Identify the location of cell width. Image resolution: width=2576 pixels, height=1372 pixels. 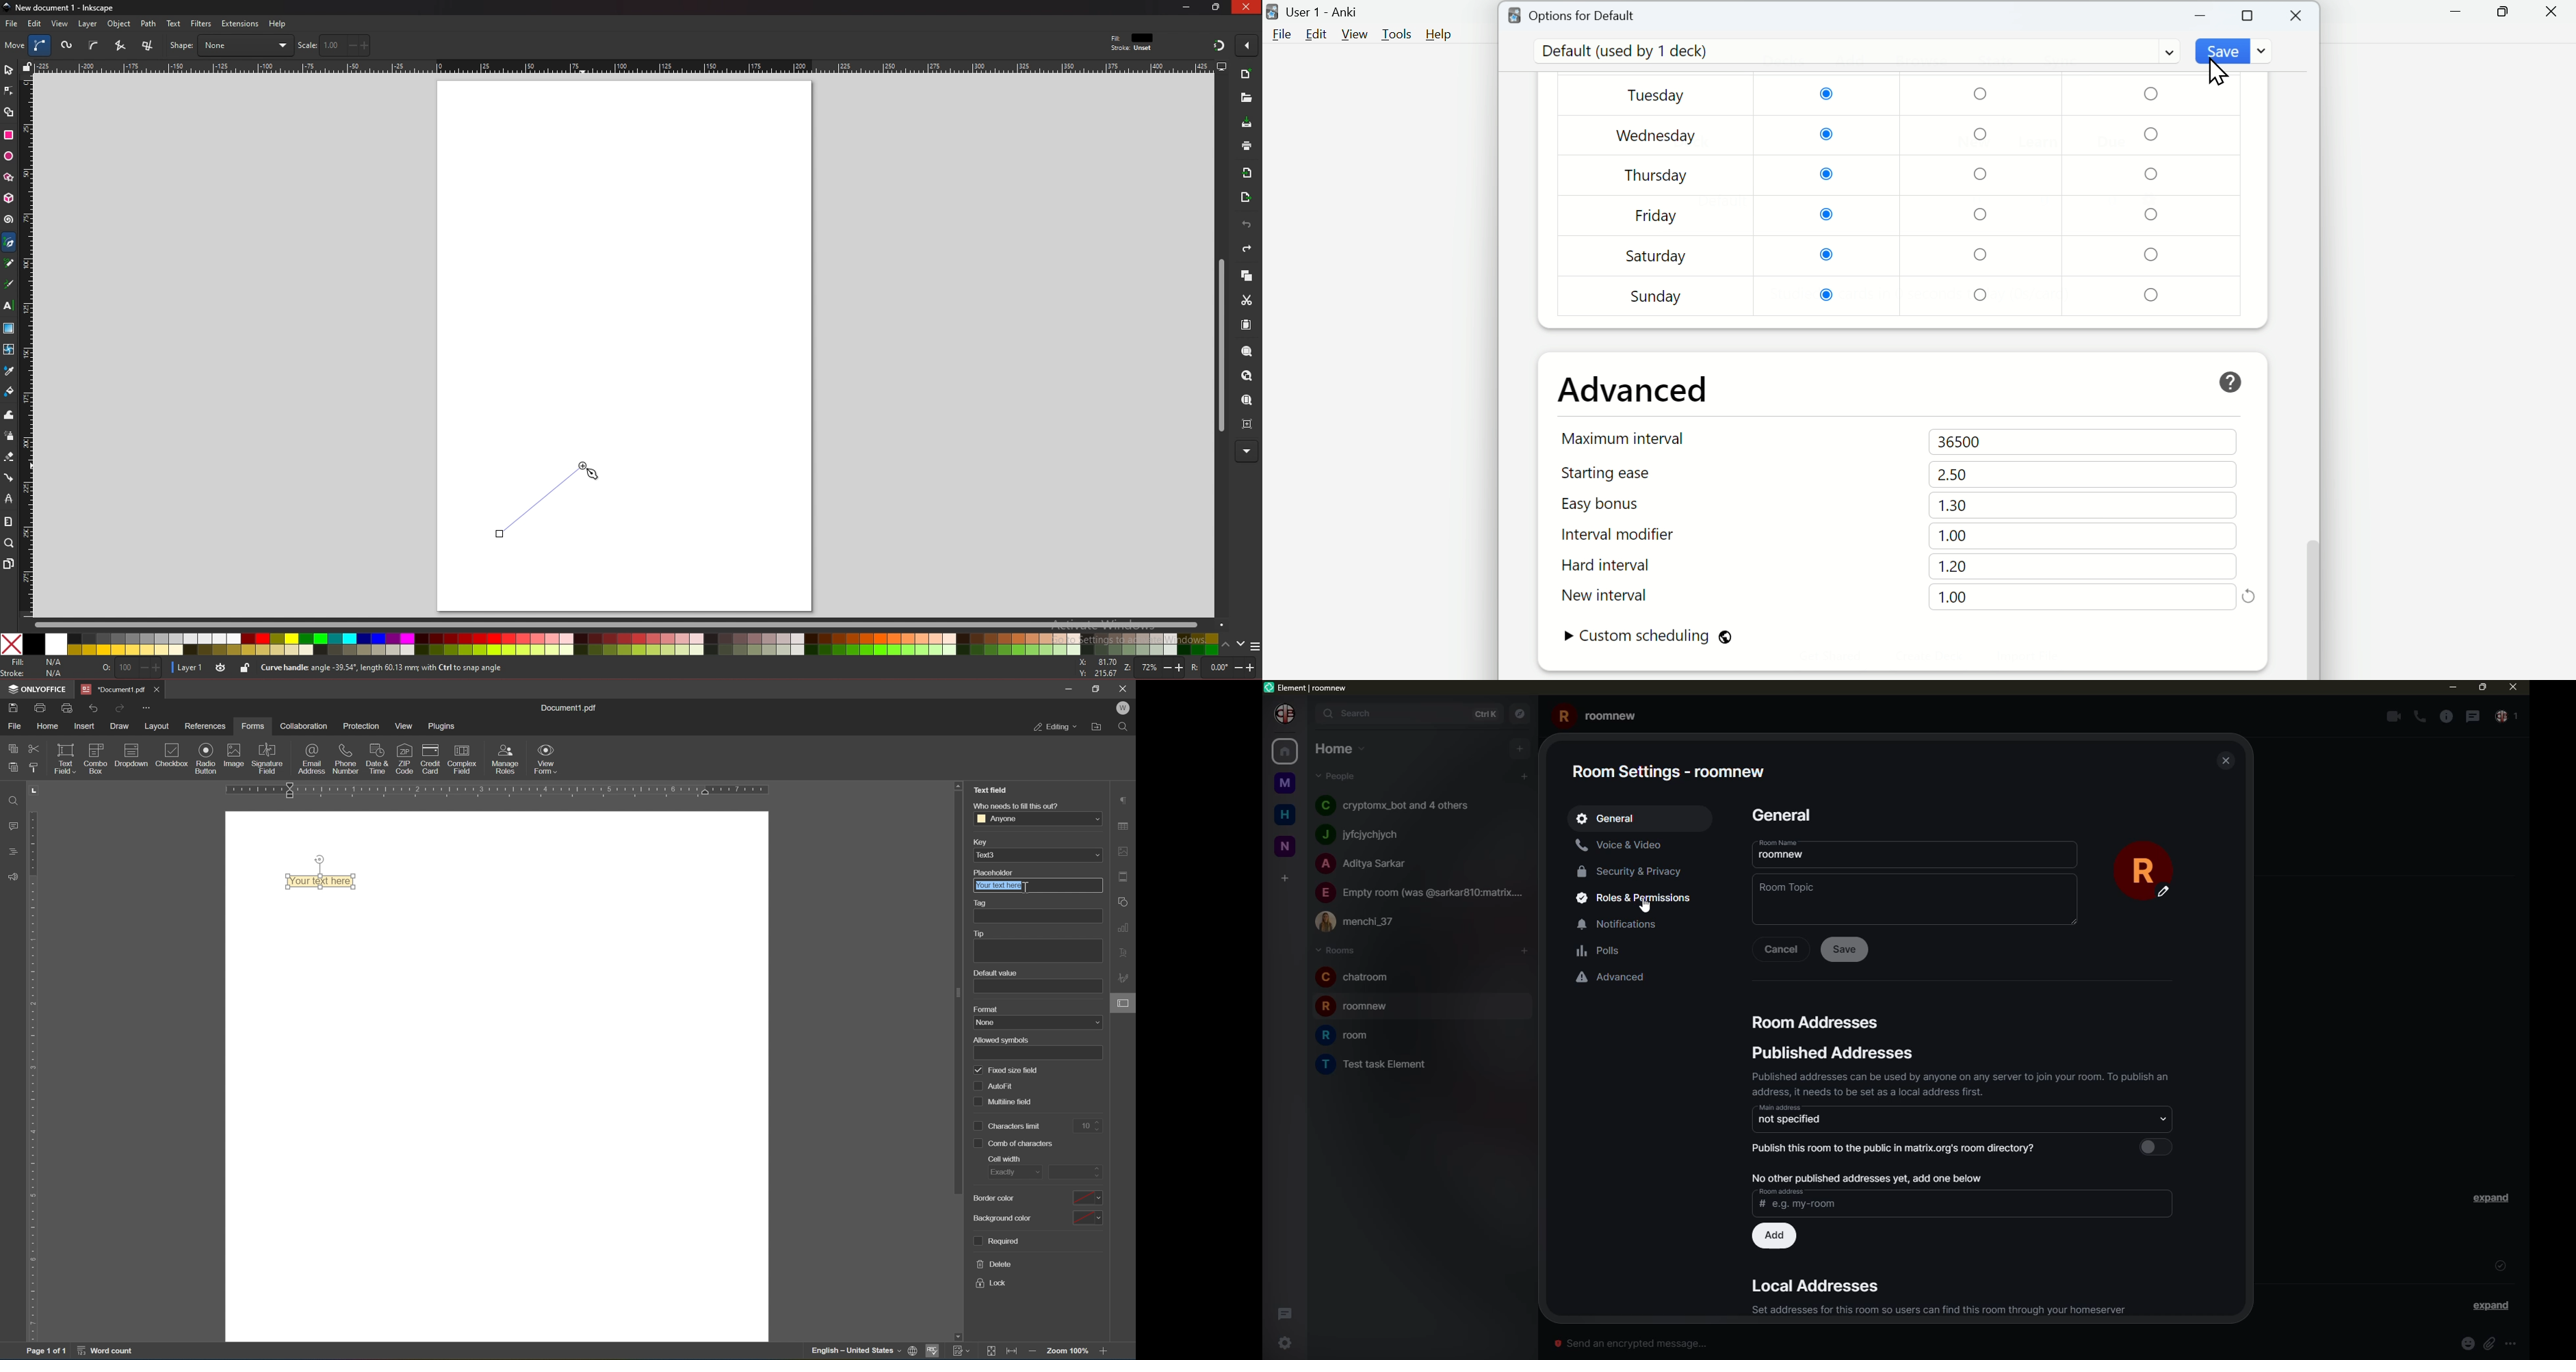
(1005, 1158).